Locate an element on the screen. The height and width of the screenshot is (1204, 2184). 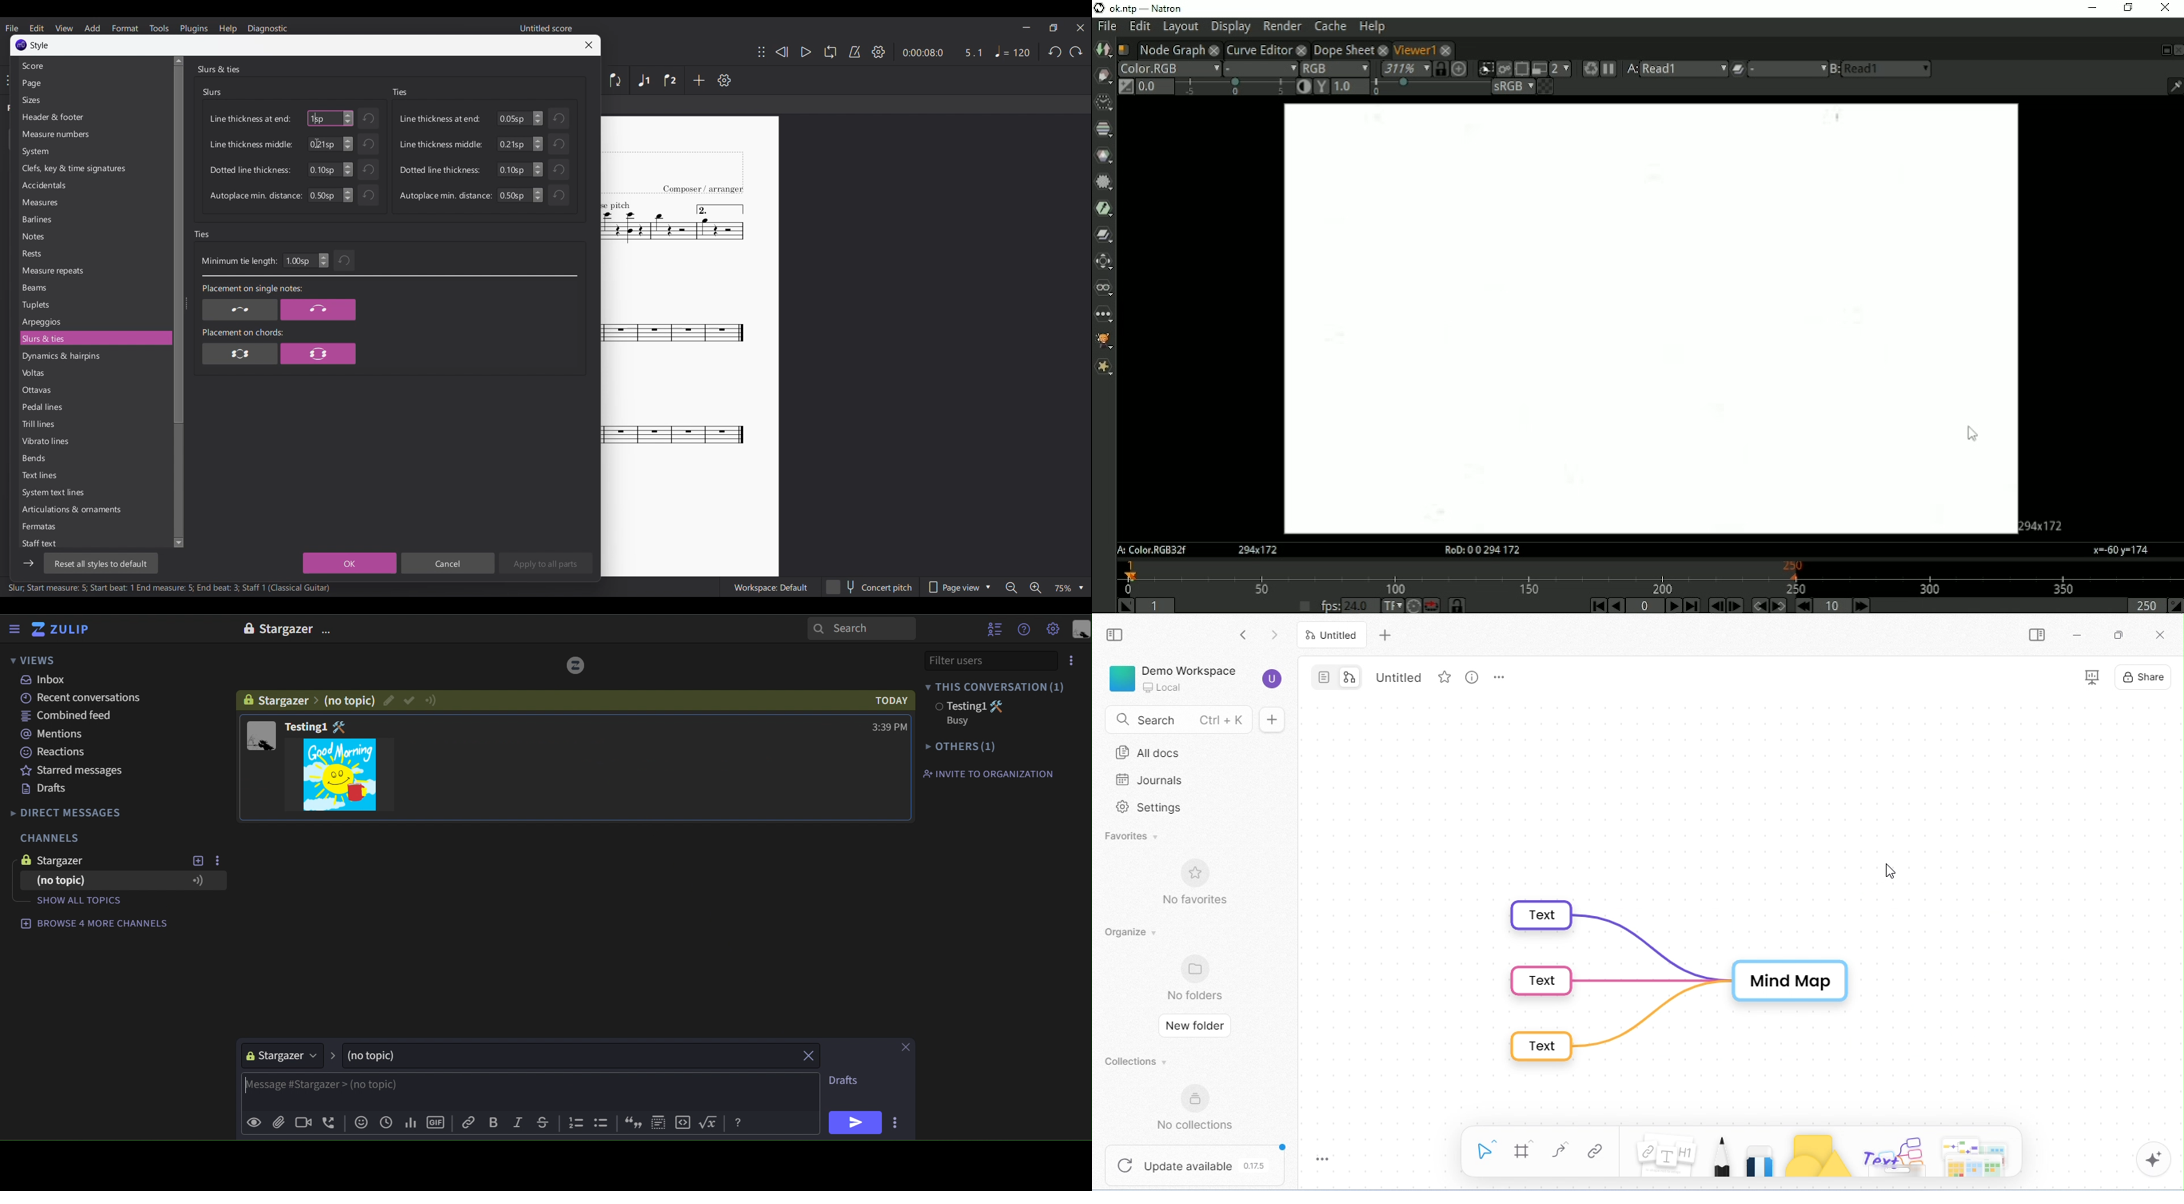
Format menu is located at coordinates (125, 28).